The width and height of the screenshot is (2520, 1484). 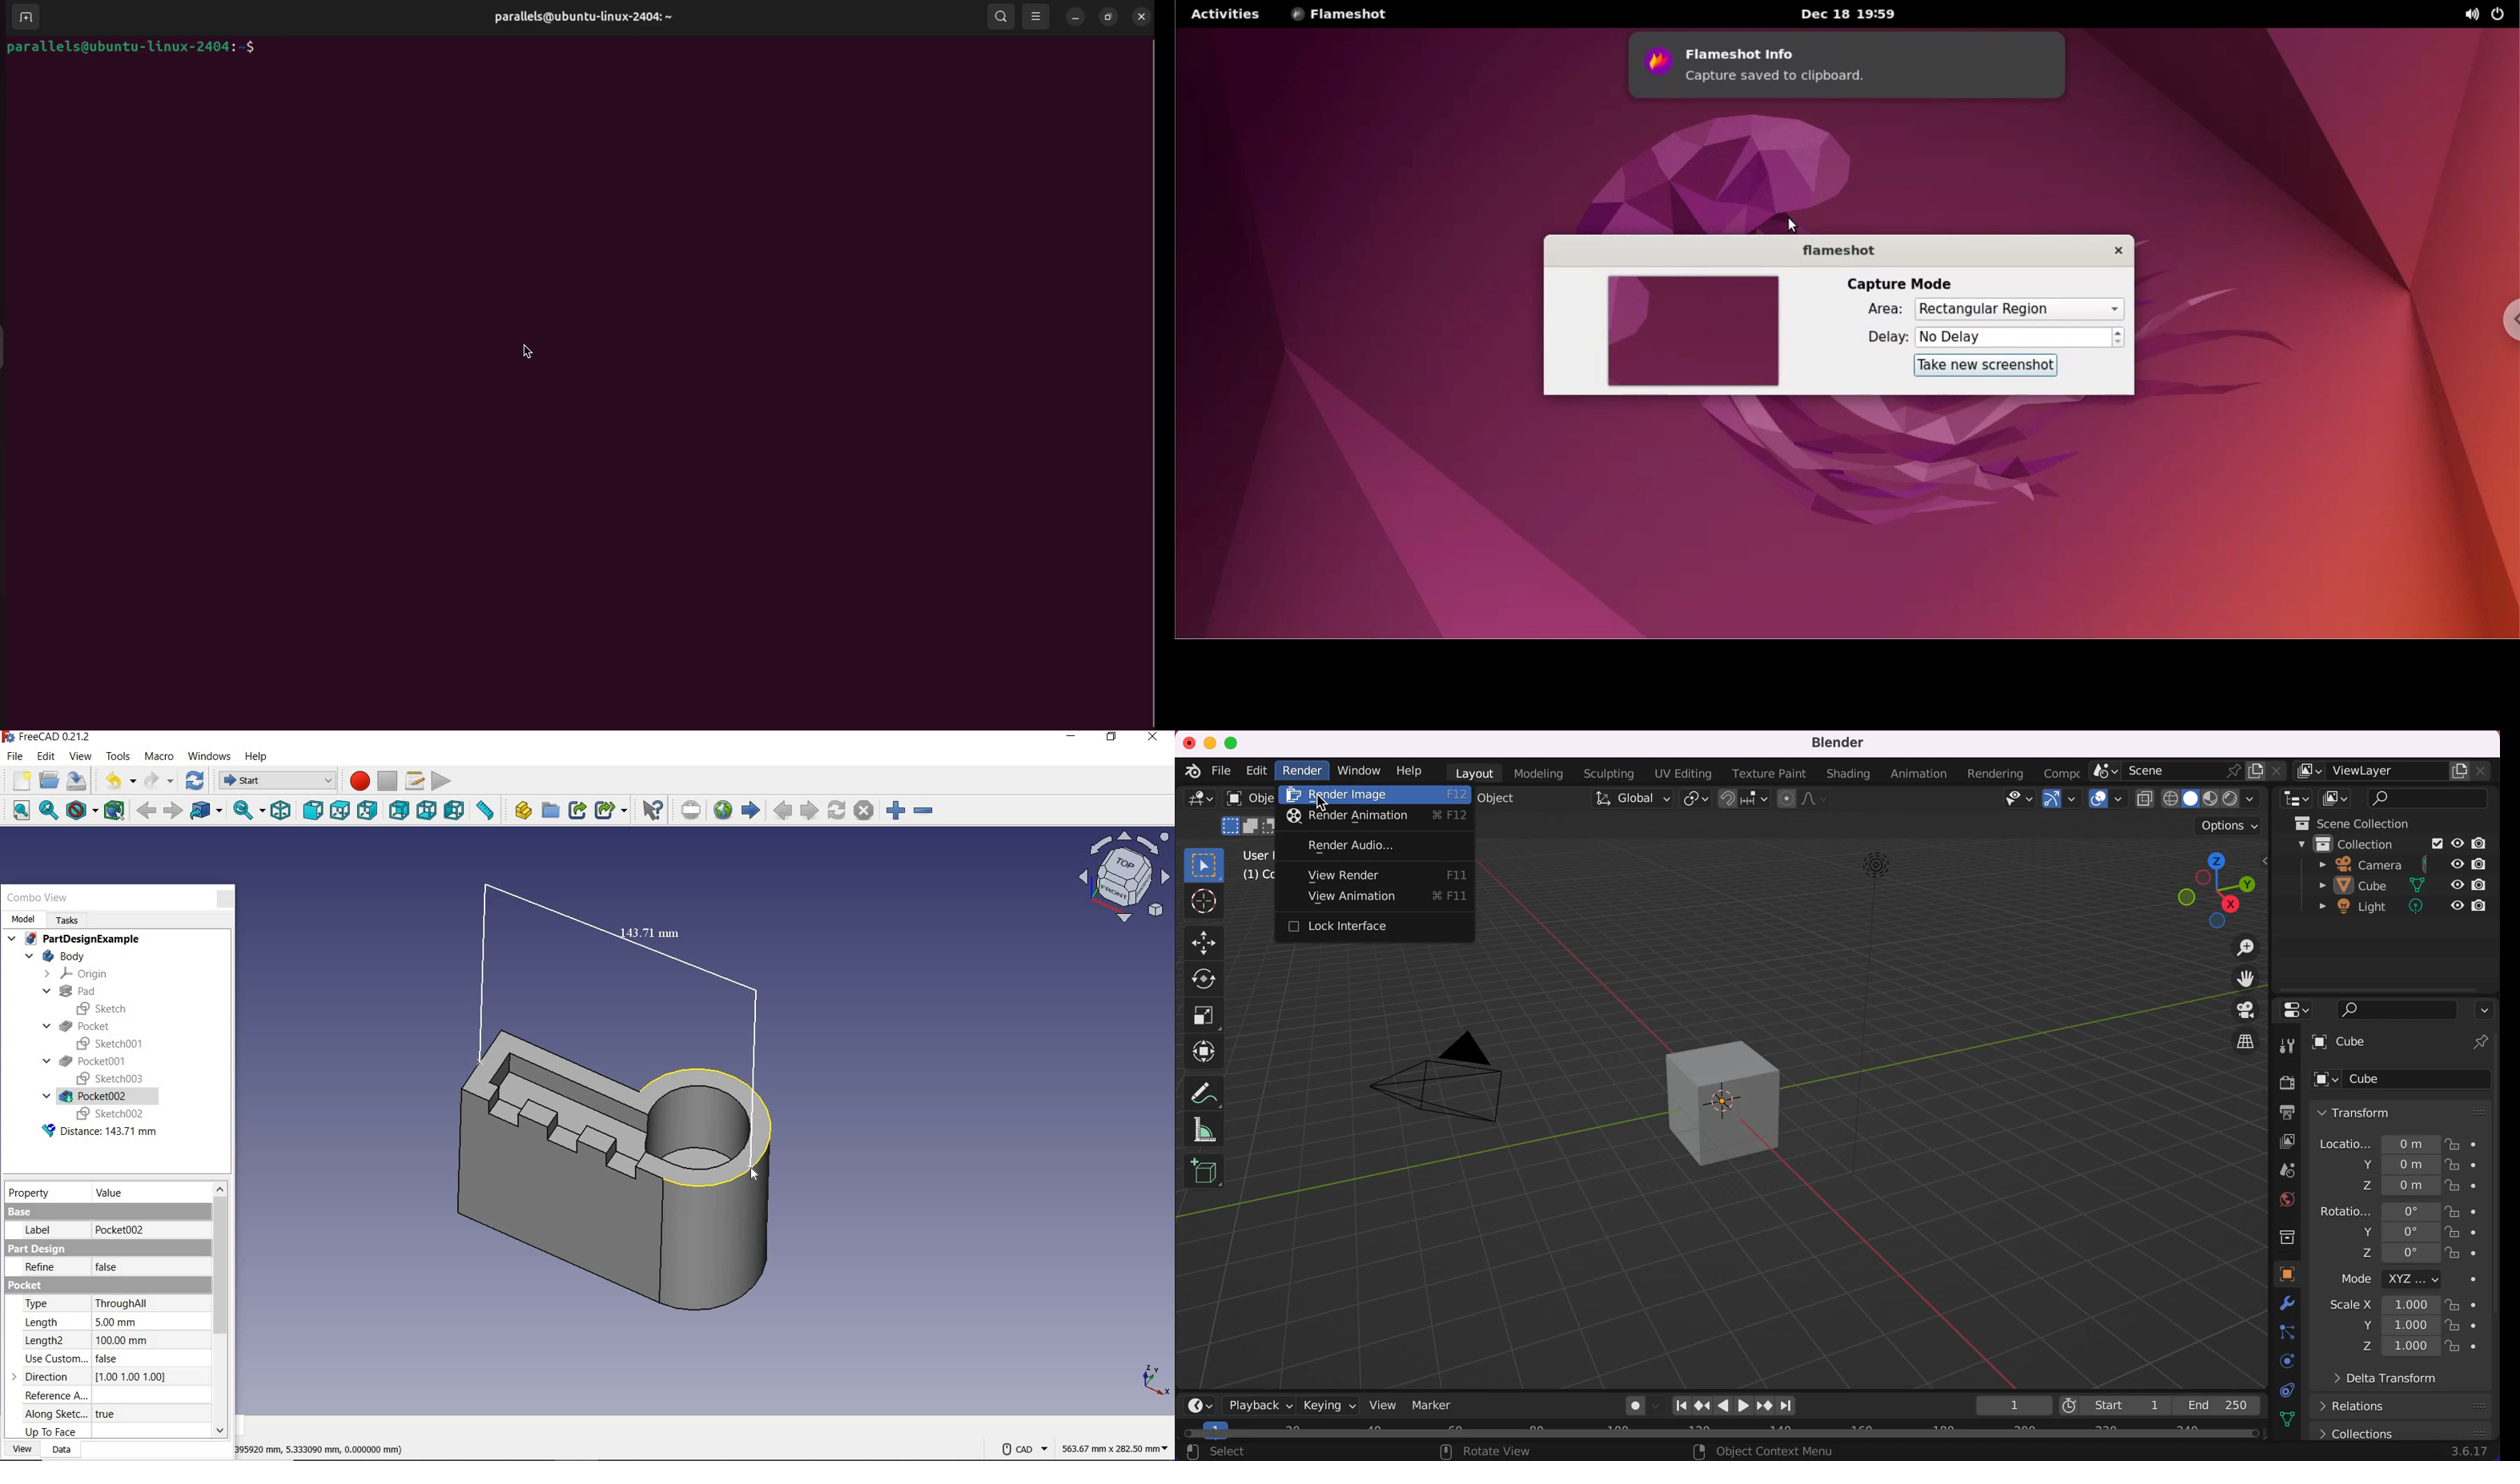 I want to click on disable in render, so click(x=2485, y=843).